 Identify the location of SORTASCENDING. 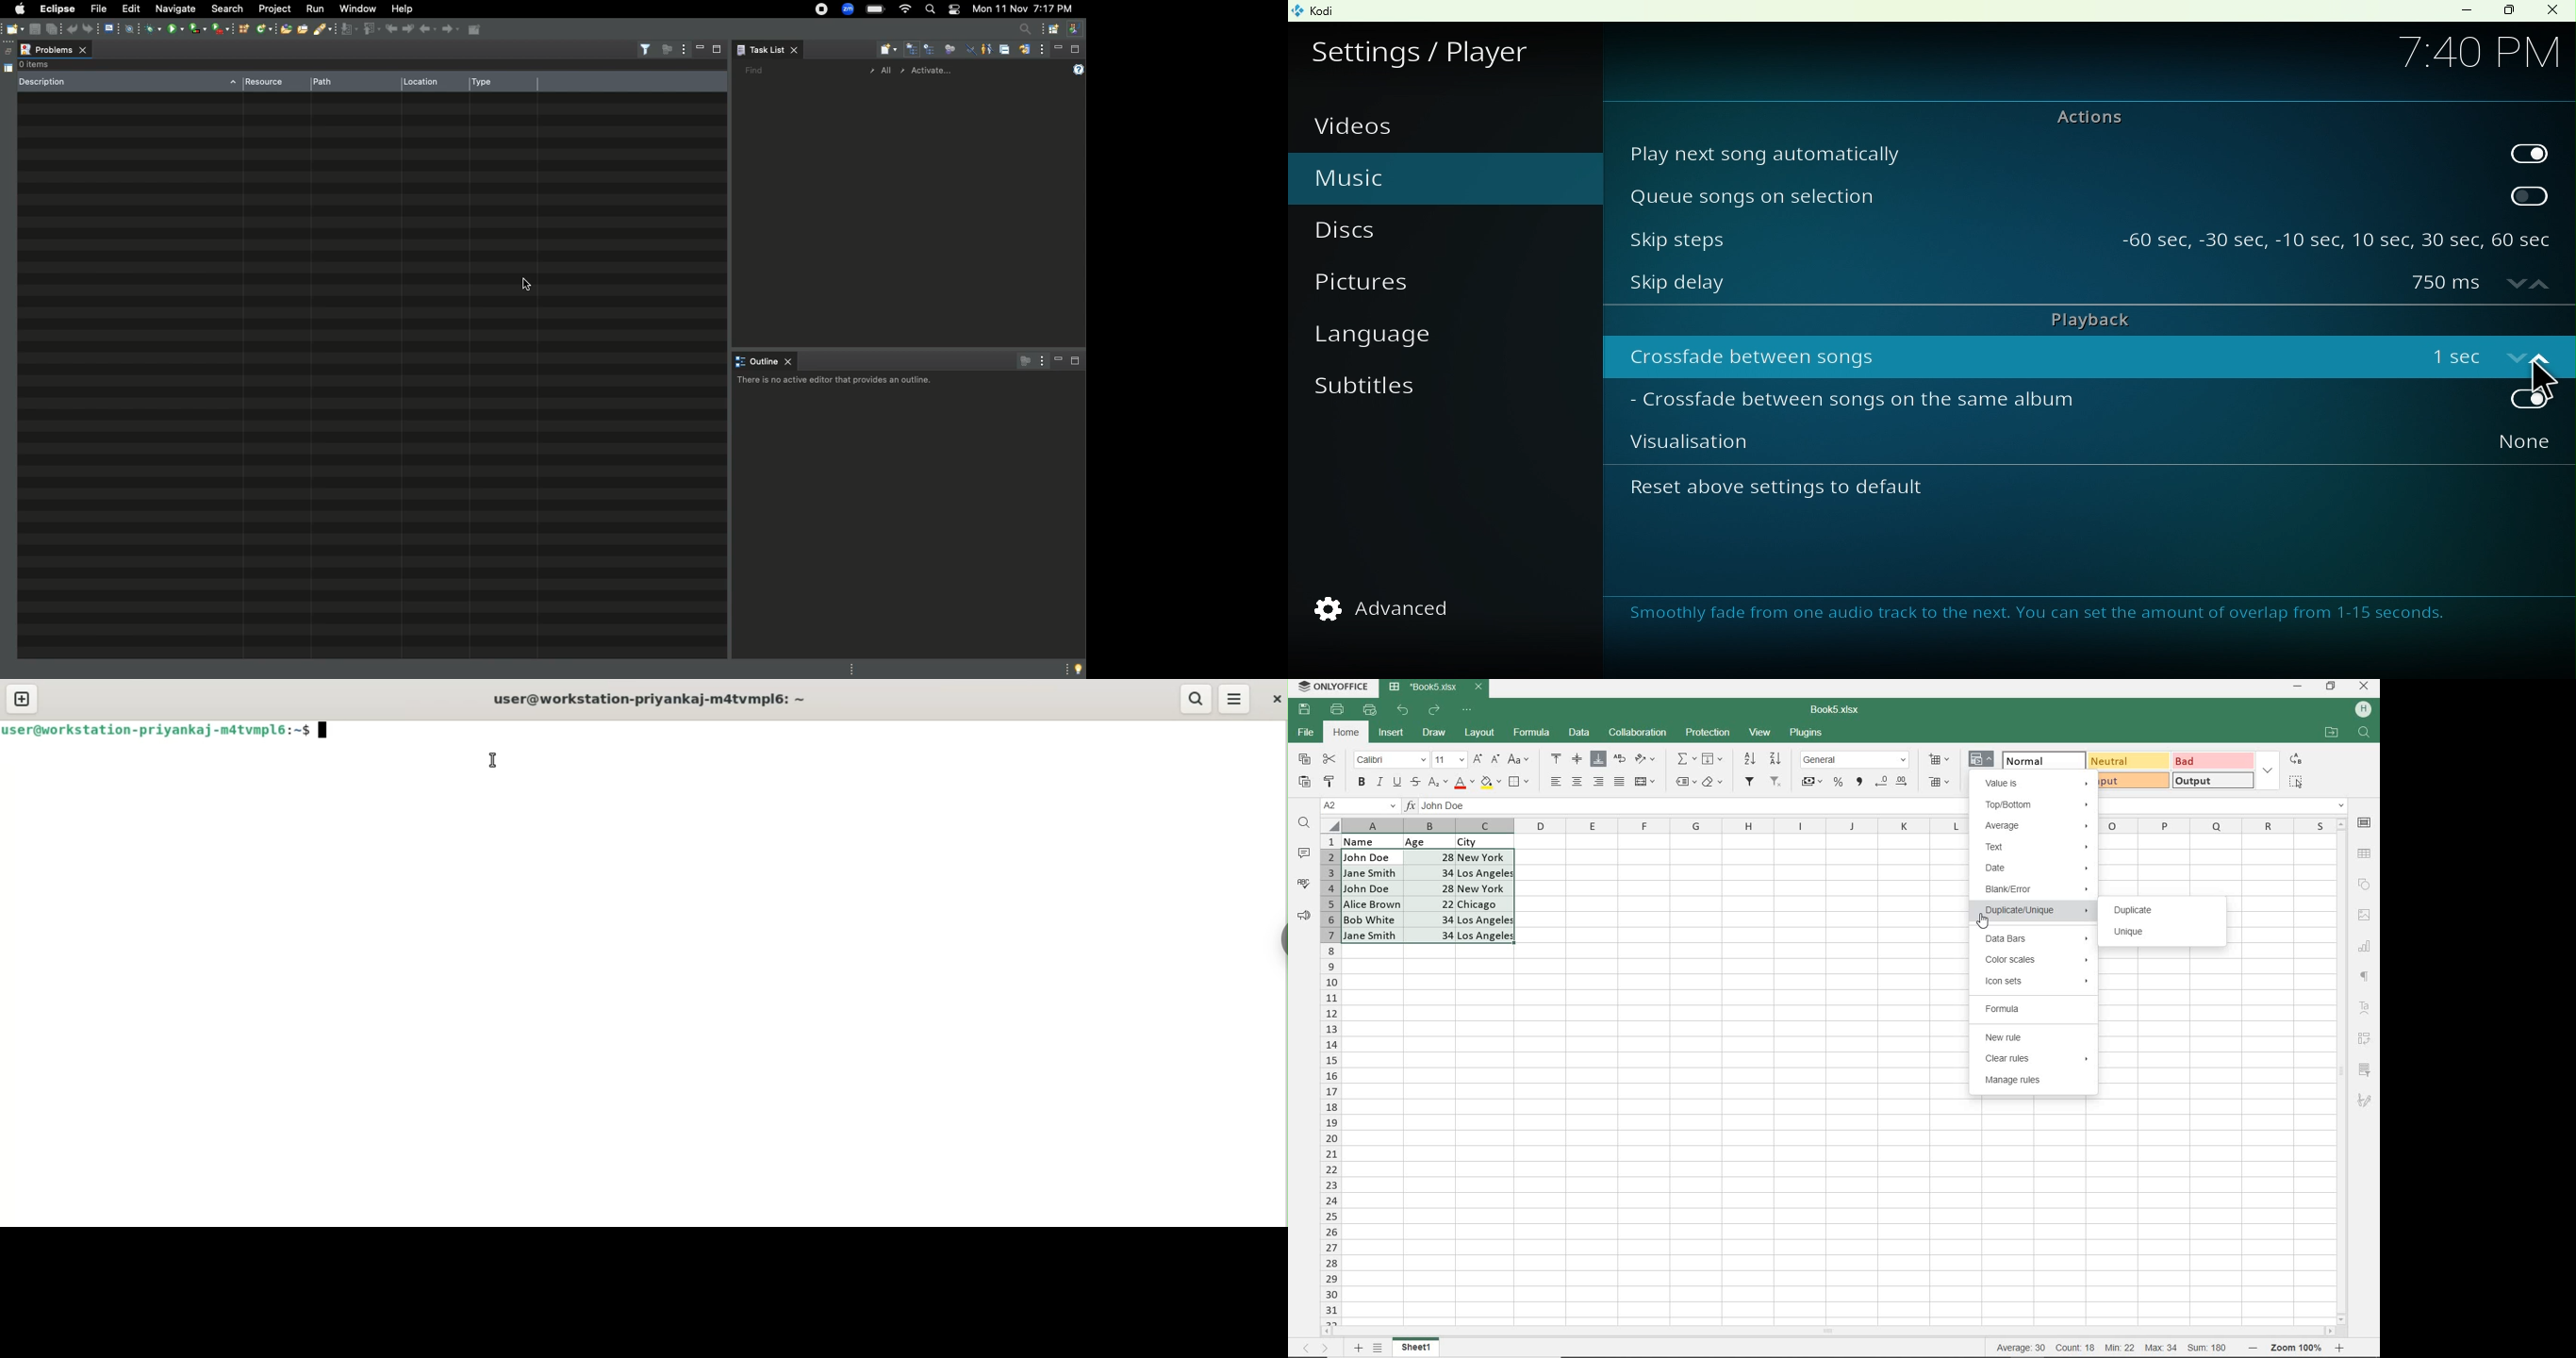
(1751, 759).